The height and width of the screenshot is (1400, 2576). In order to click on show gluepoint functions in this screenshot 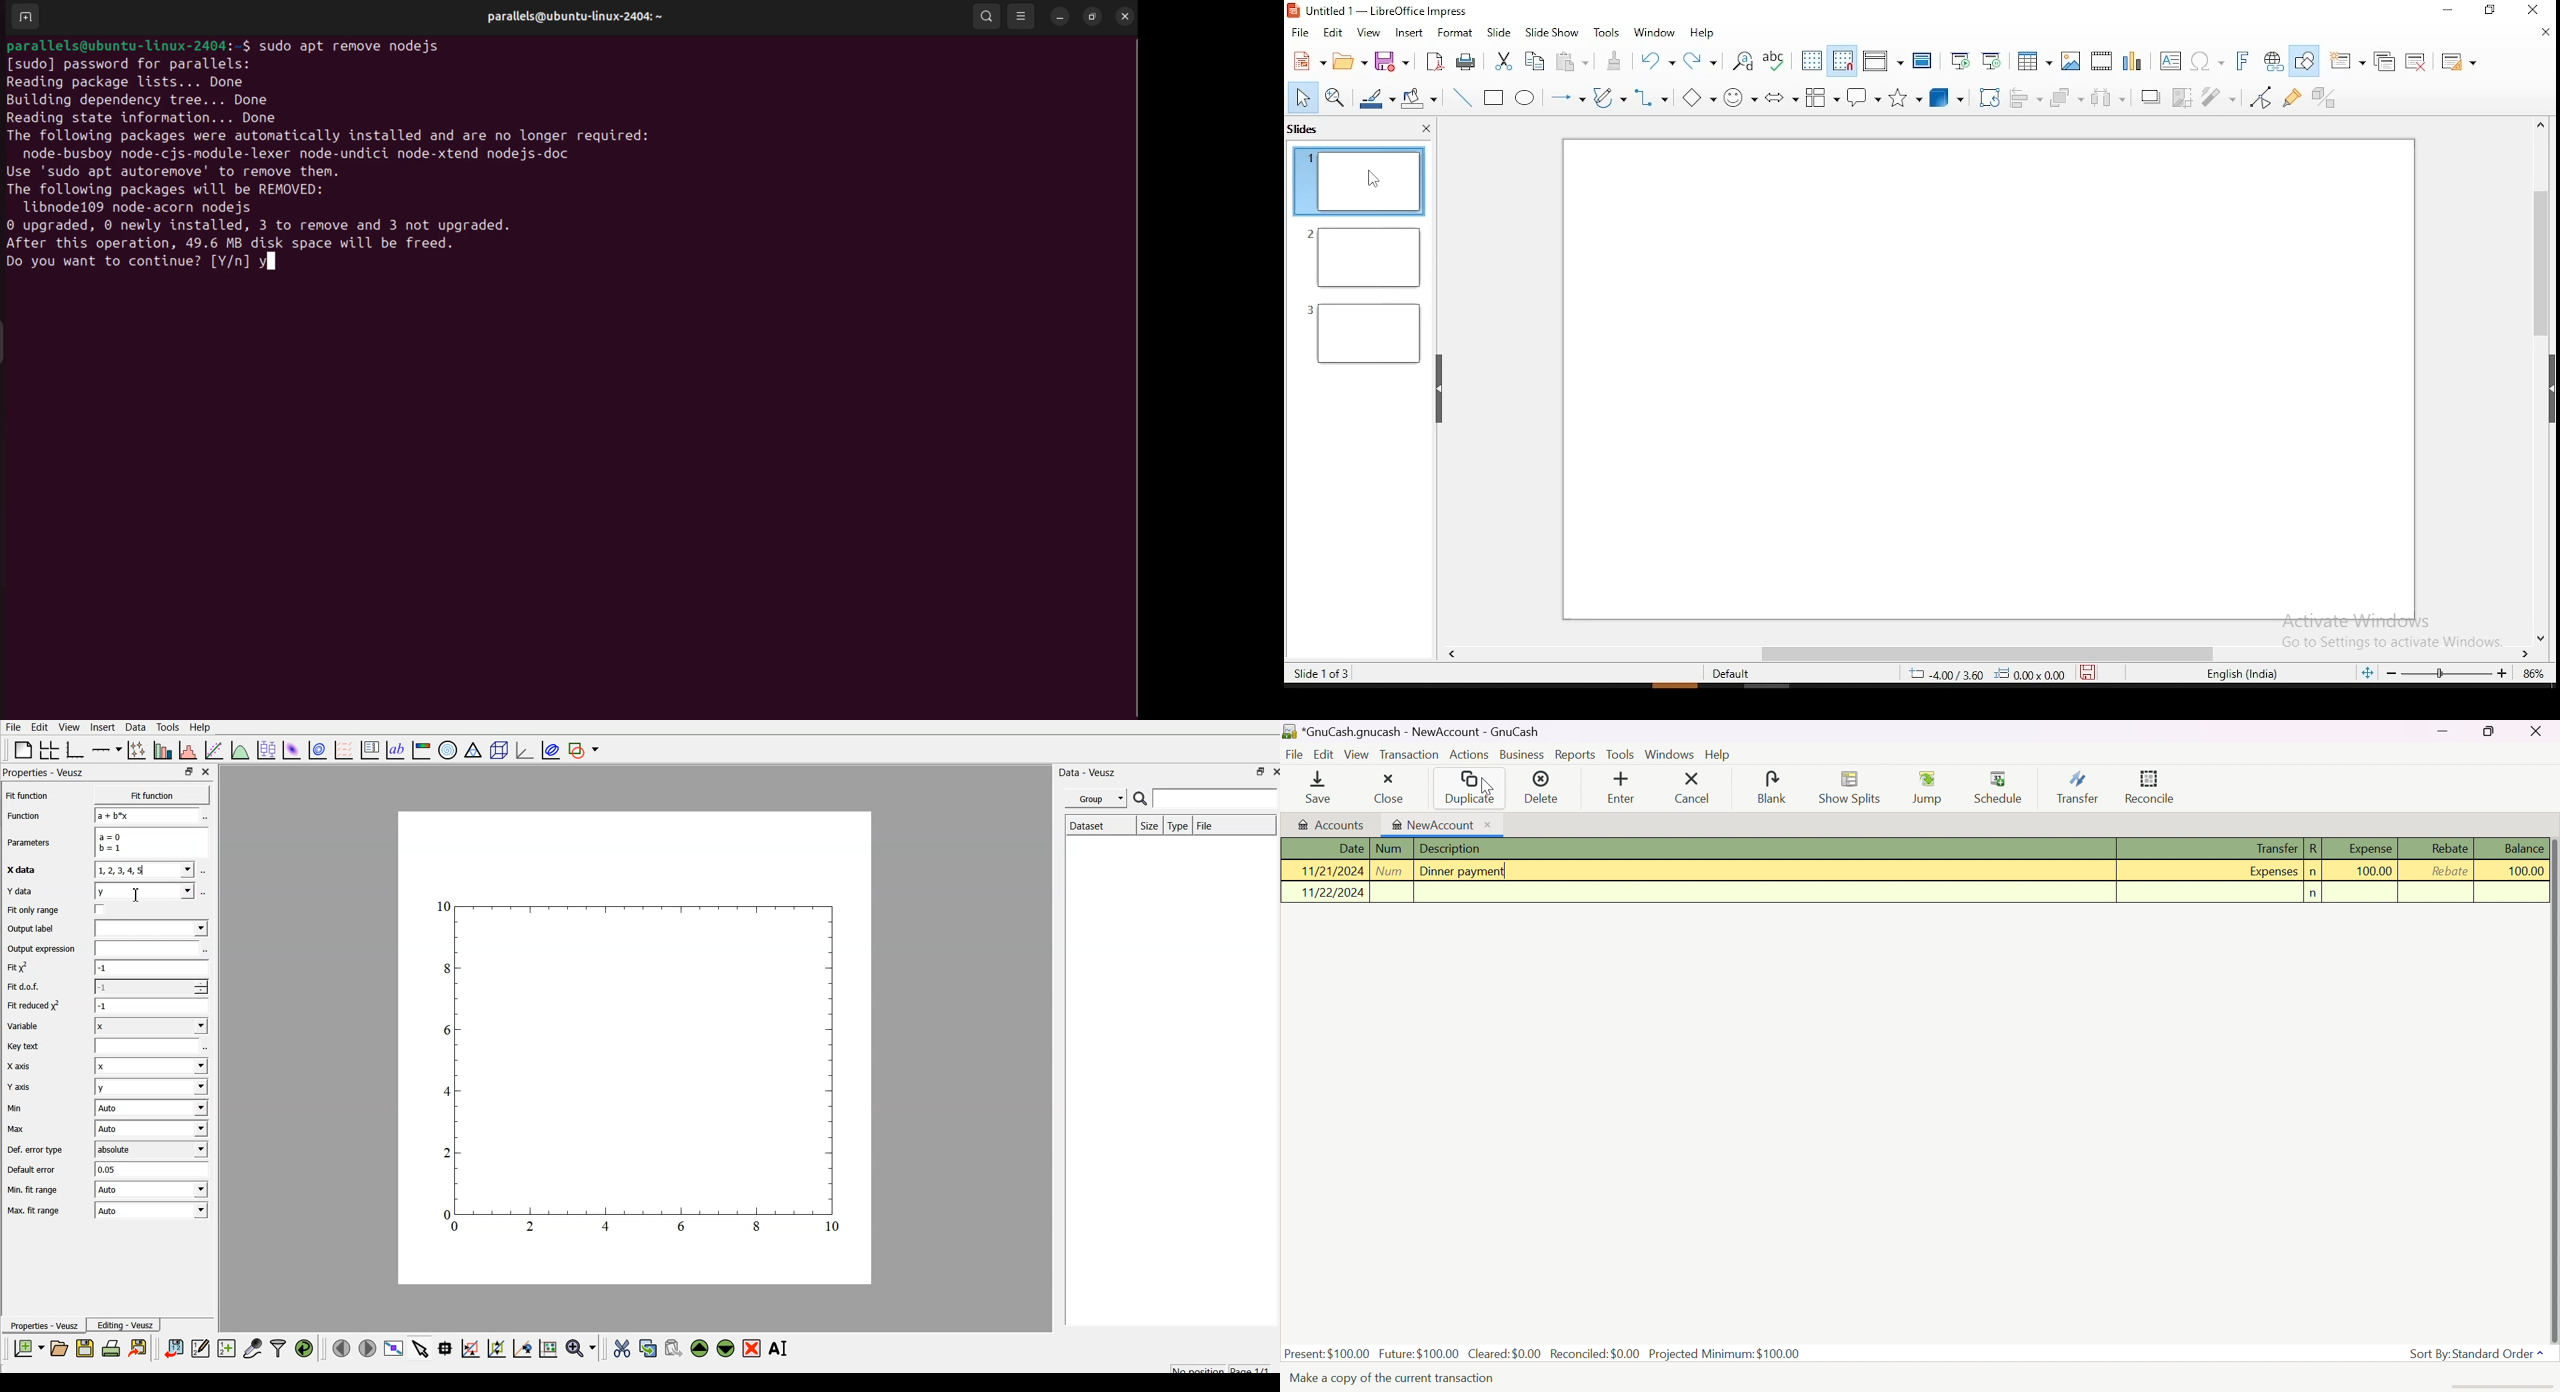, I will do `click(2296, 99)`.